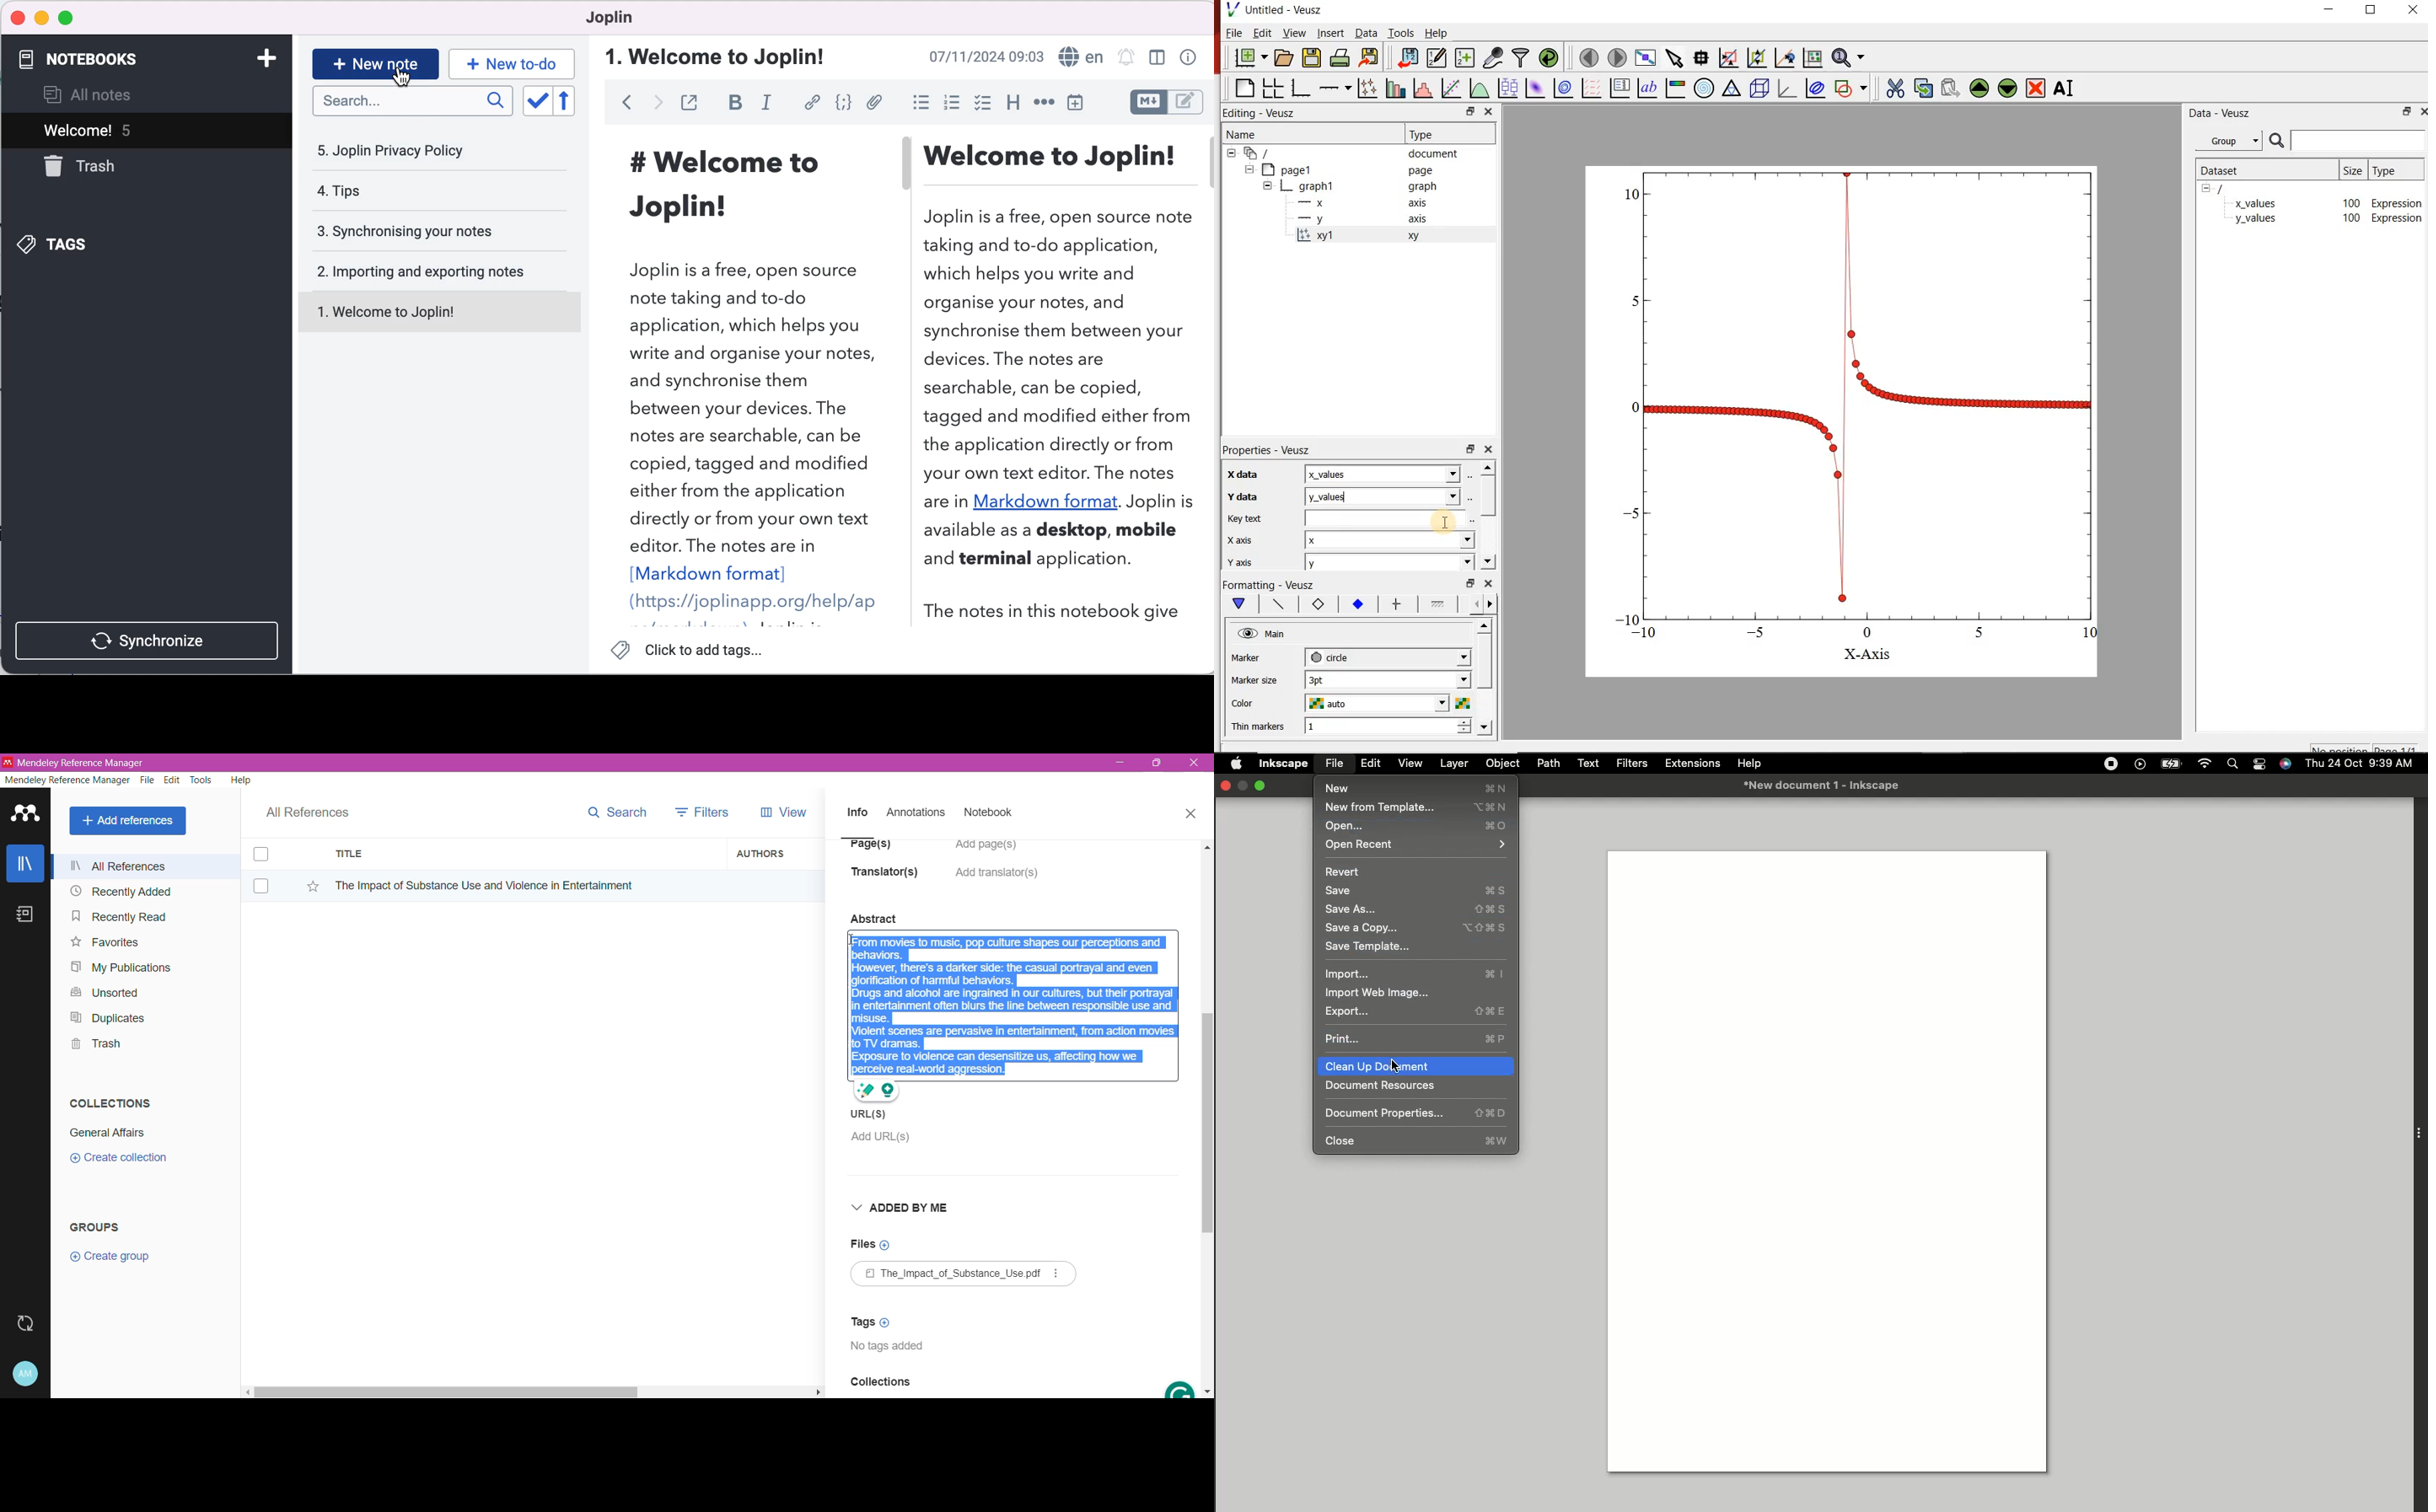  Describe the element at coordinates (2351, 202) in the screenshot. I see `100` at that location.